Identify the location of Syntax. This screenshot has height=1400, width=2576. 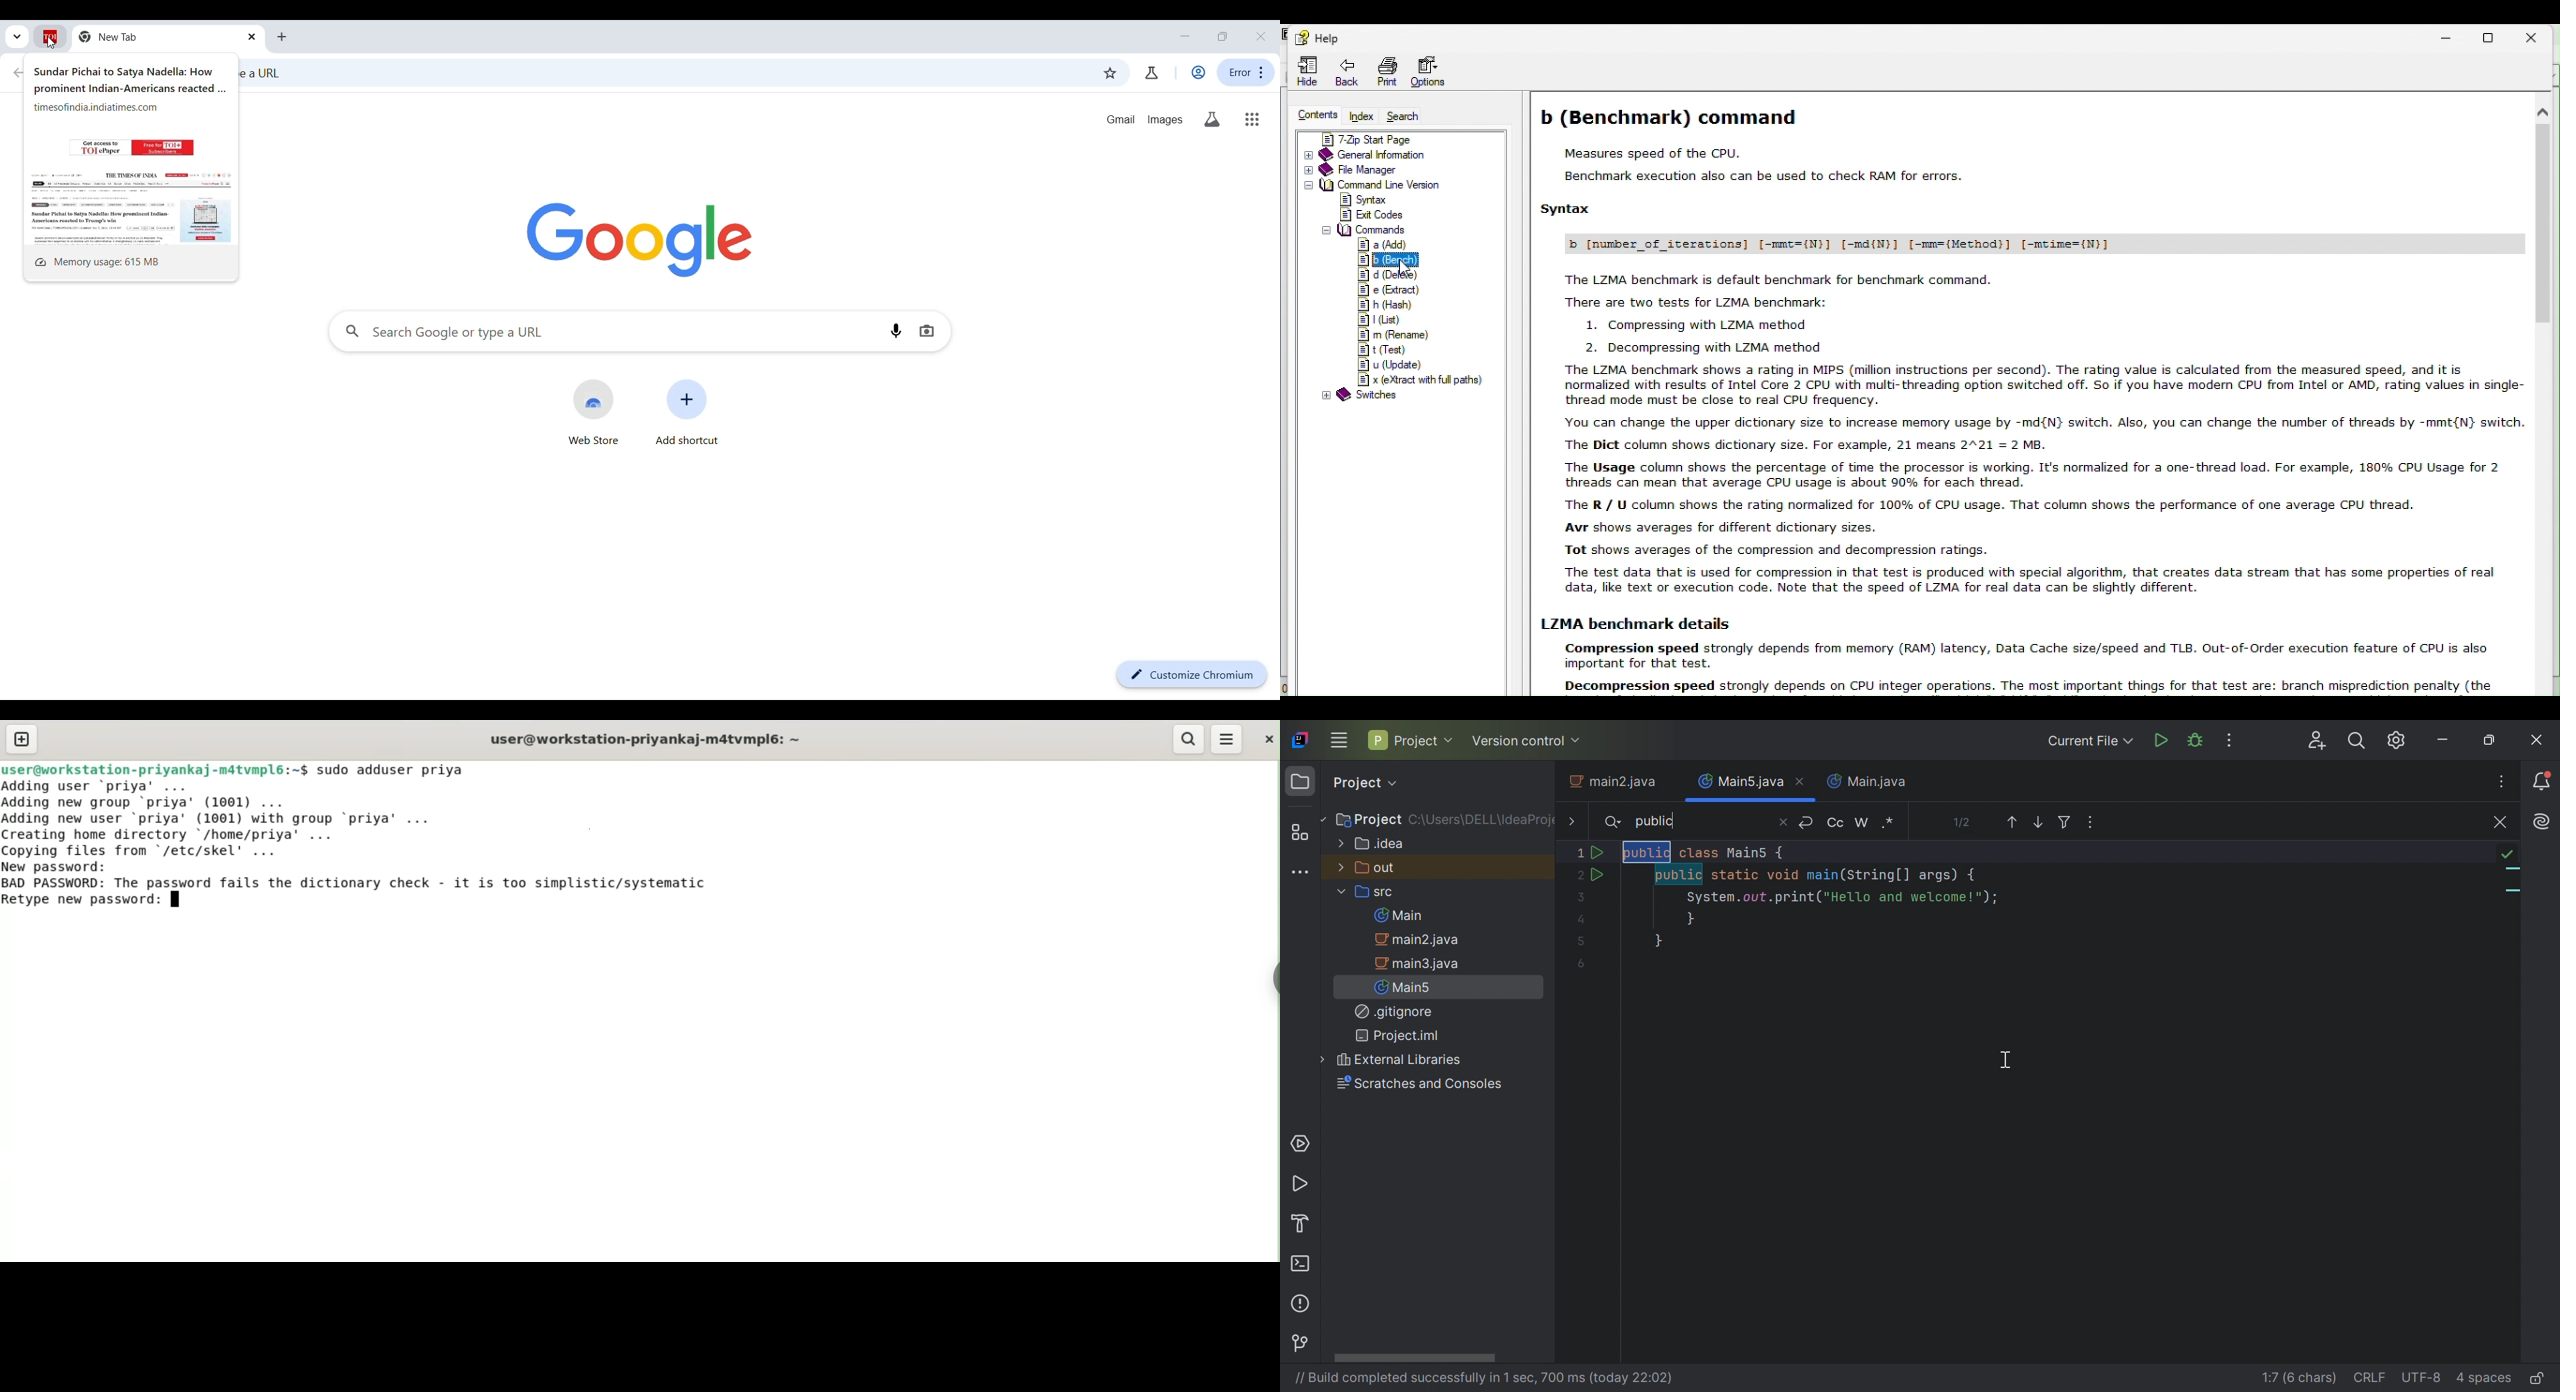
(1569, 208).